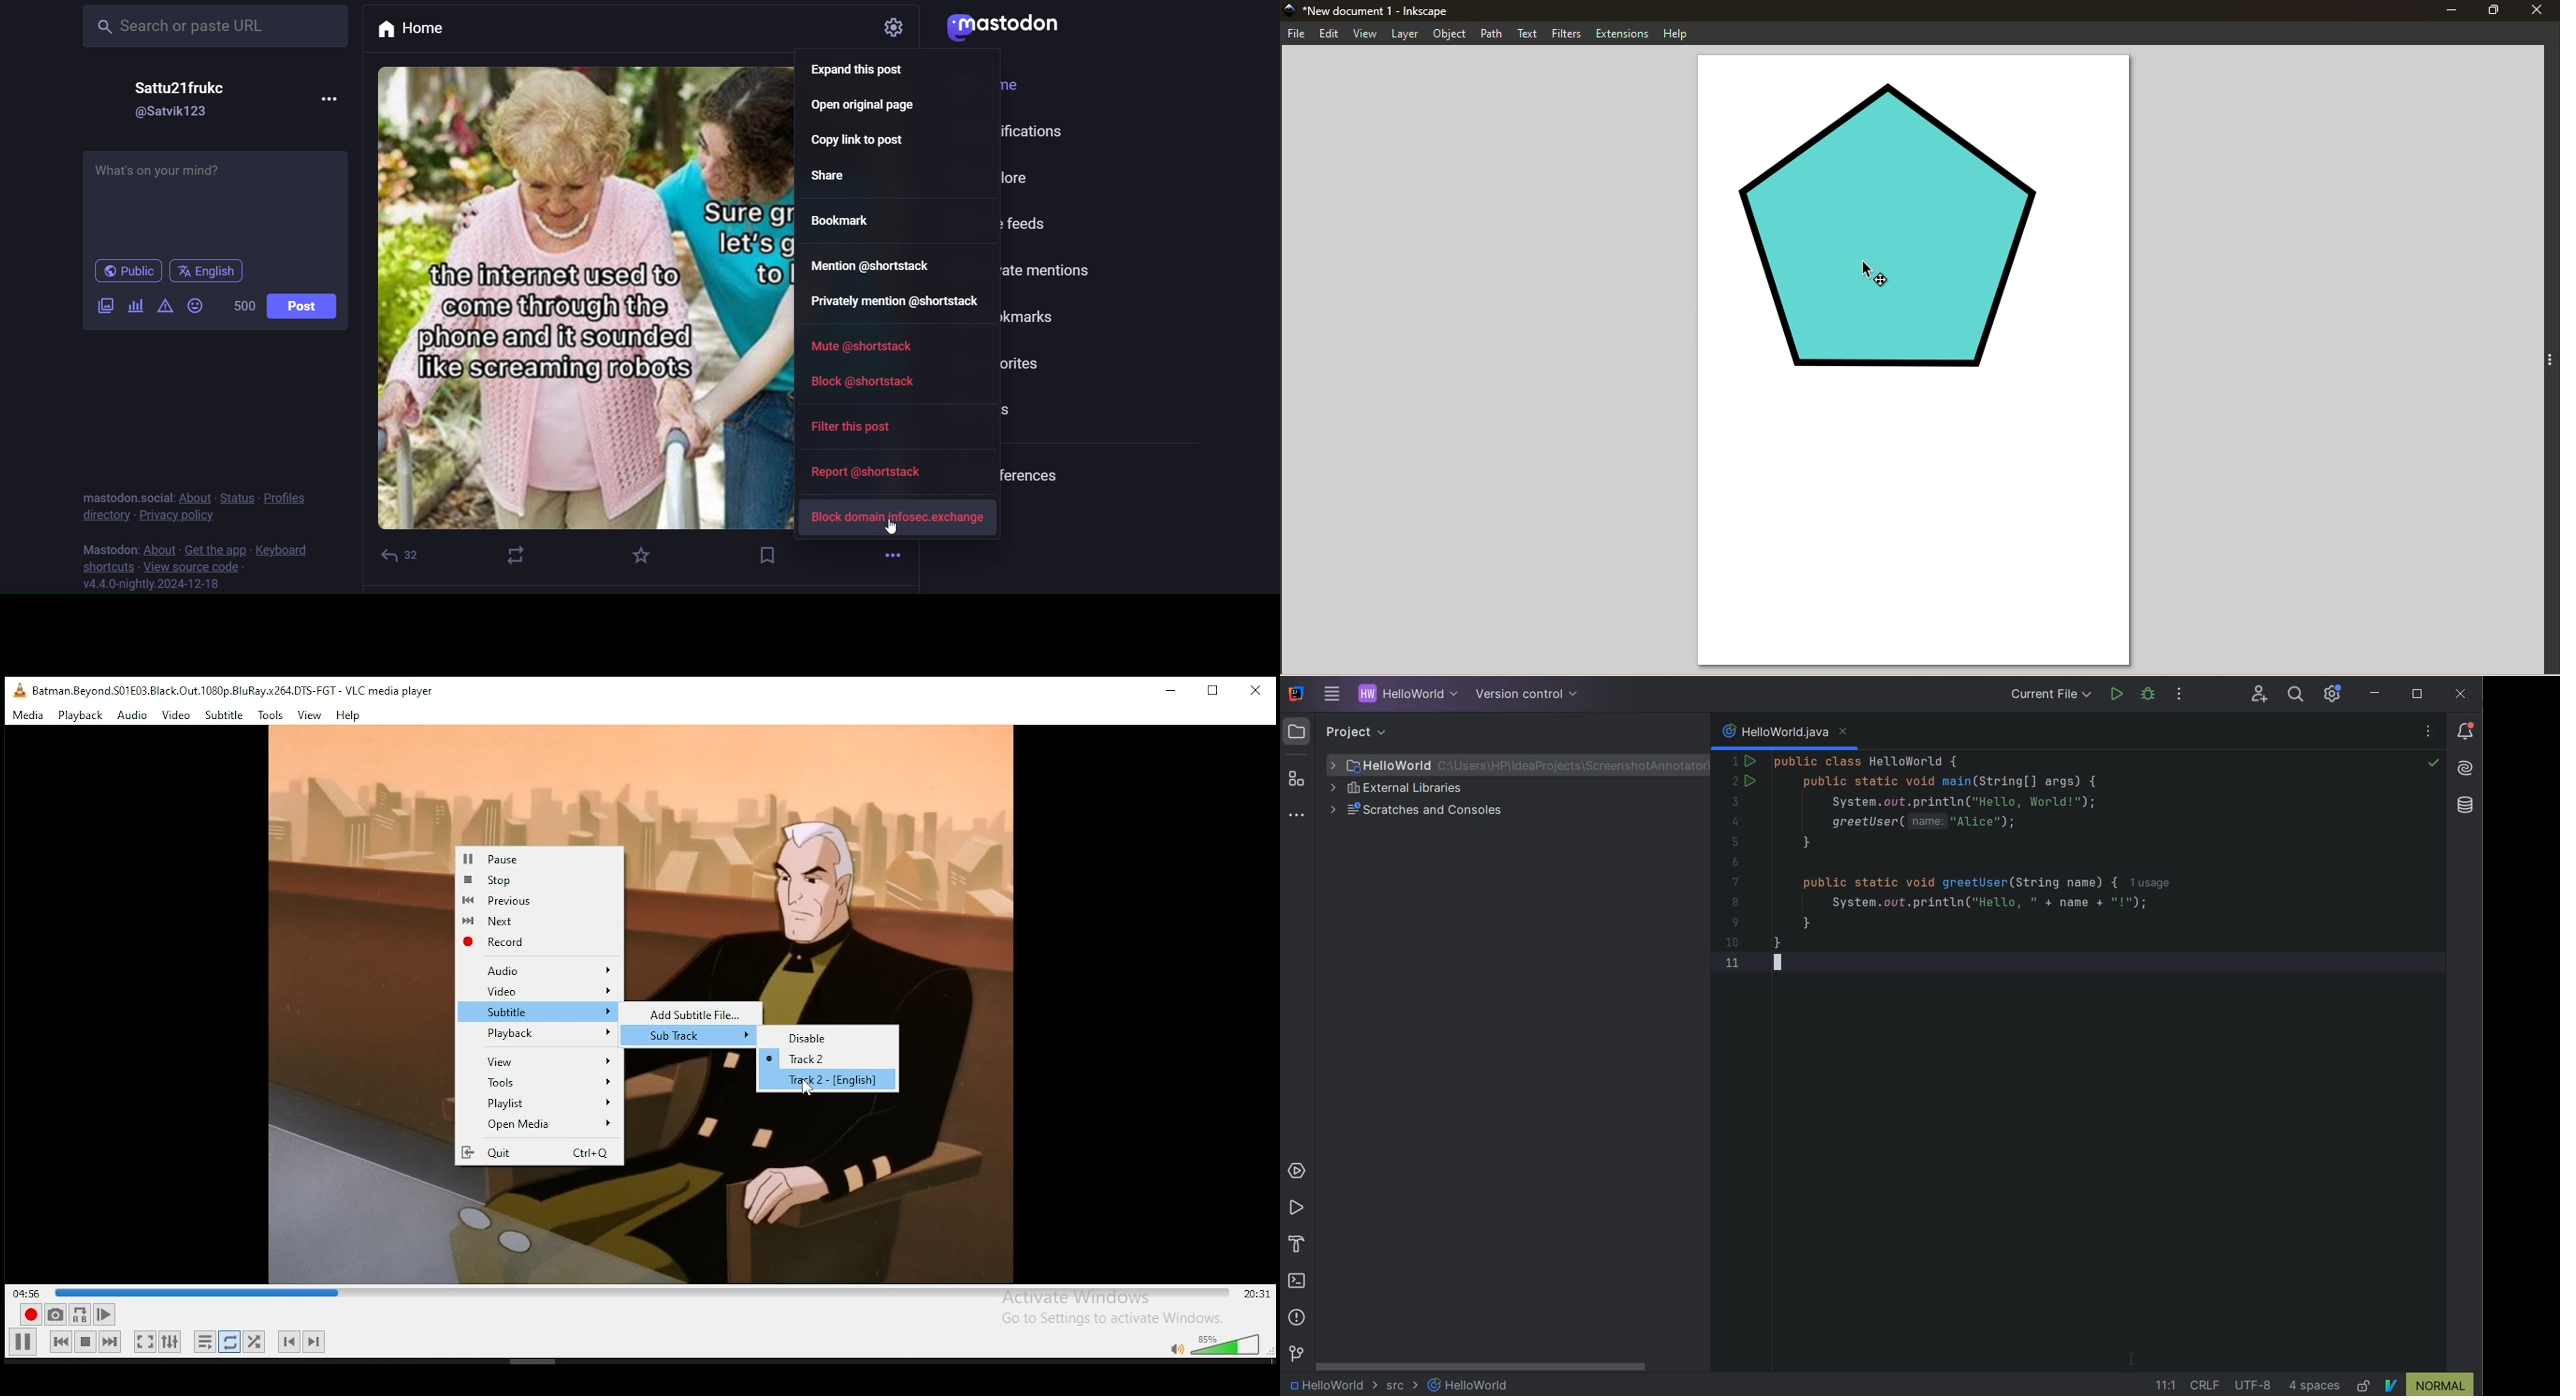 The height and width of the screenshot is (1400, 2576). What do you see at coordinates (892, 553) in the screenshot?
I see `more` at bounding box center [892, 553].